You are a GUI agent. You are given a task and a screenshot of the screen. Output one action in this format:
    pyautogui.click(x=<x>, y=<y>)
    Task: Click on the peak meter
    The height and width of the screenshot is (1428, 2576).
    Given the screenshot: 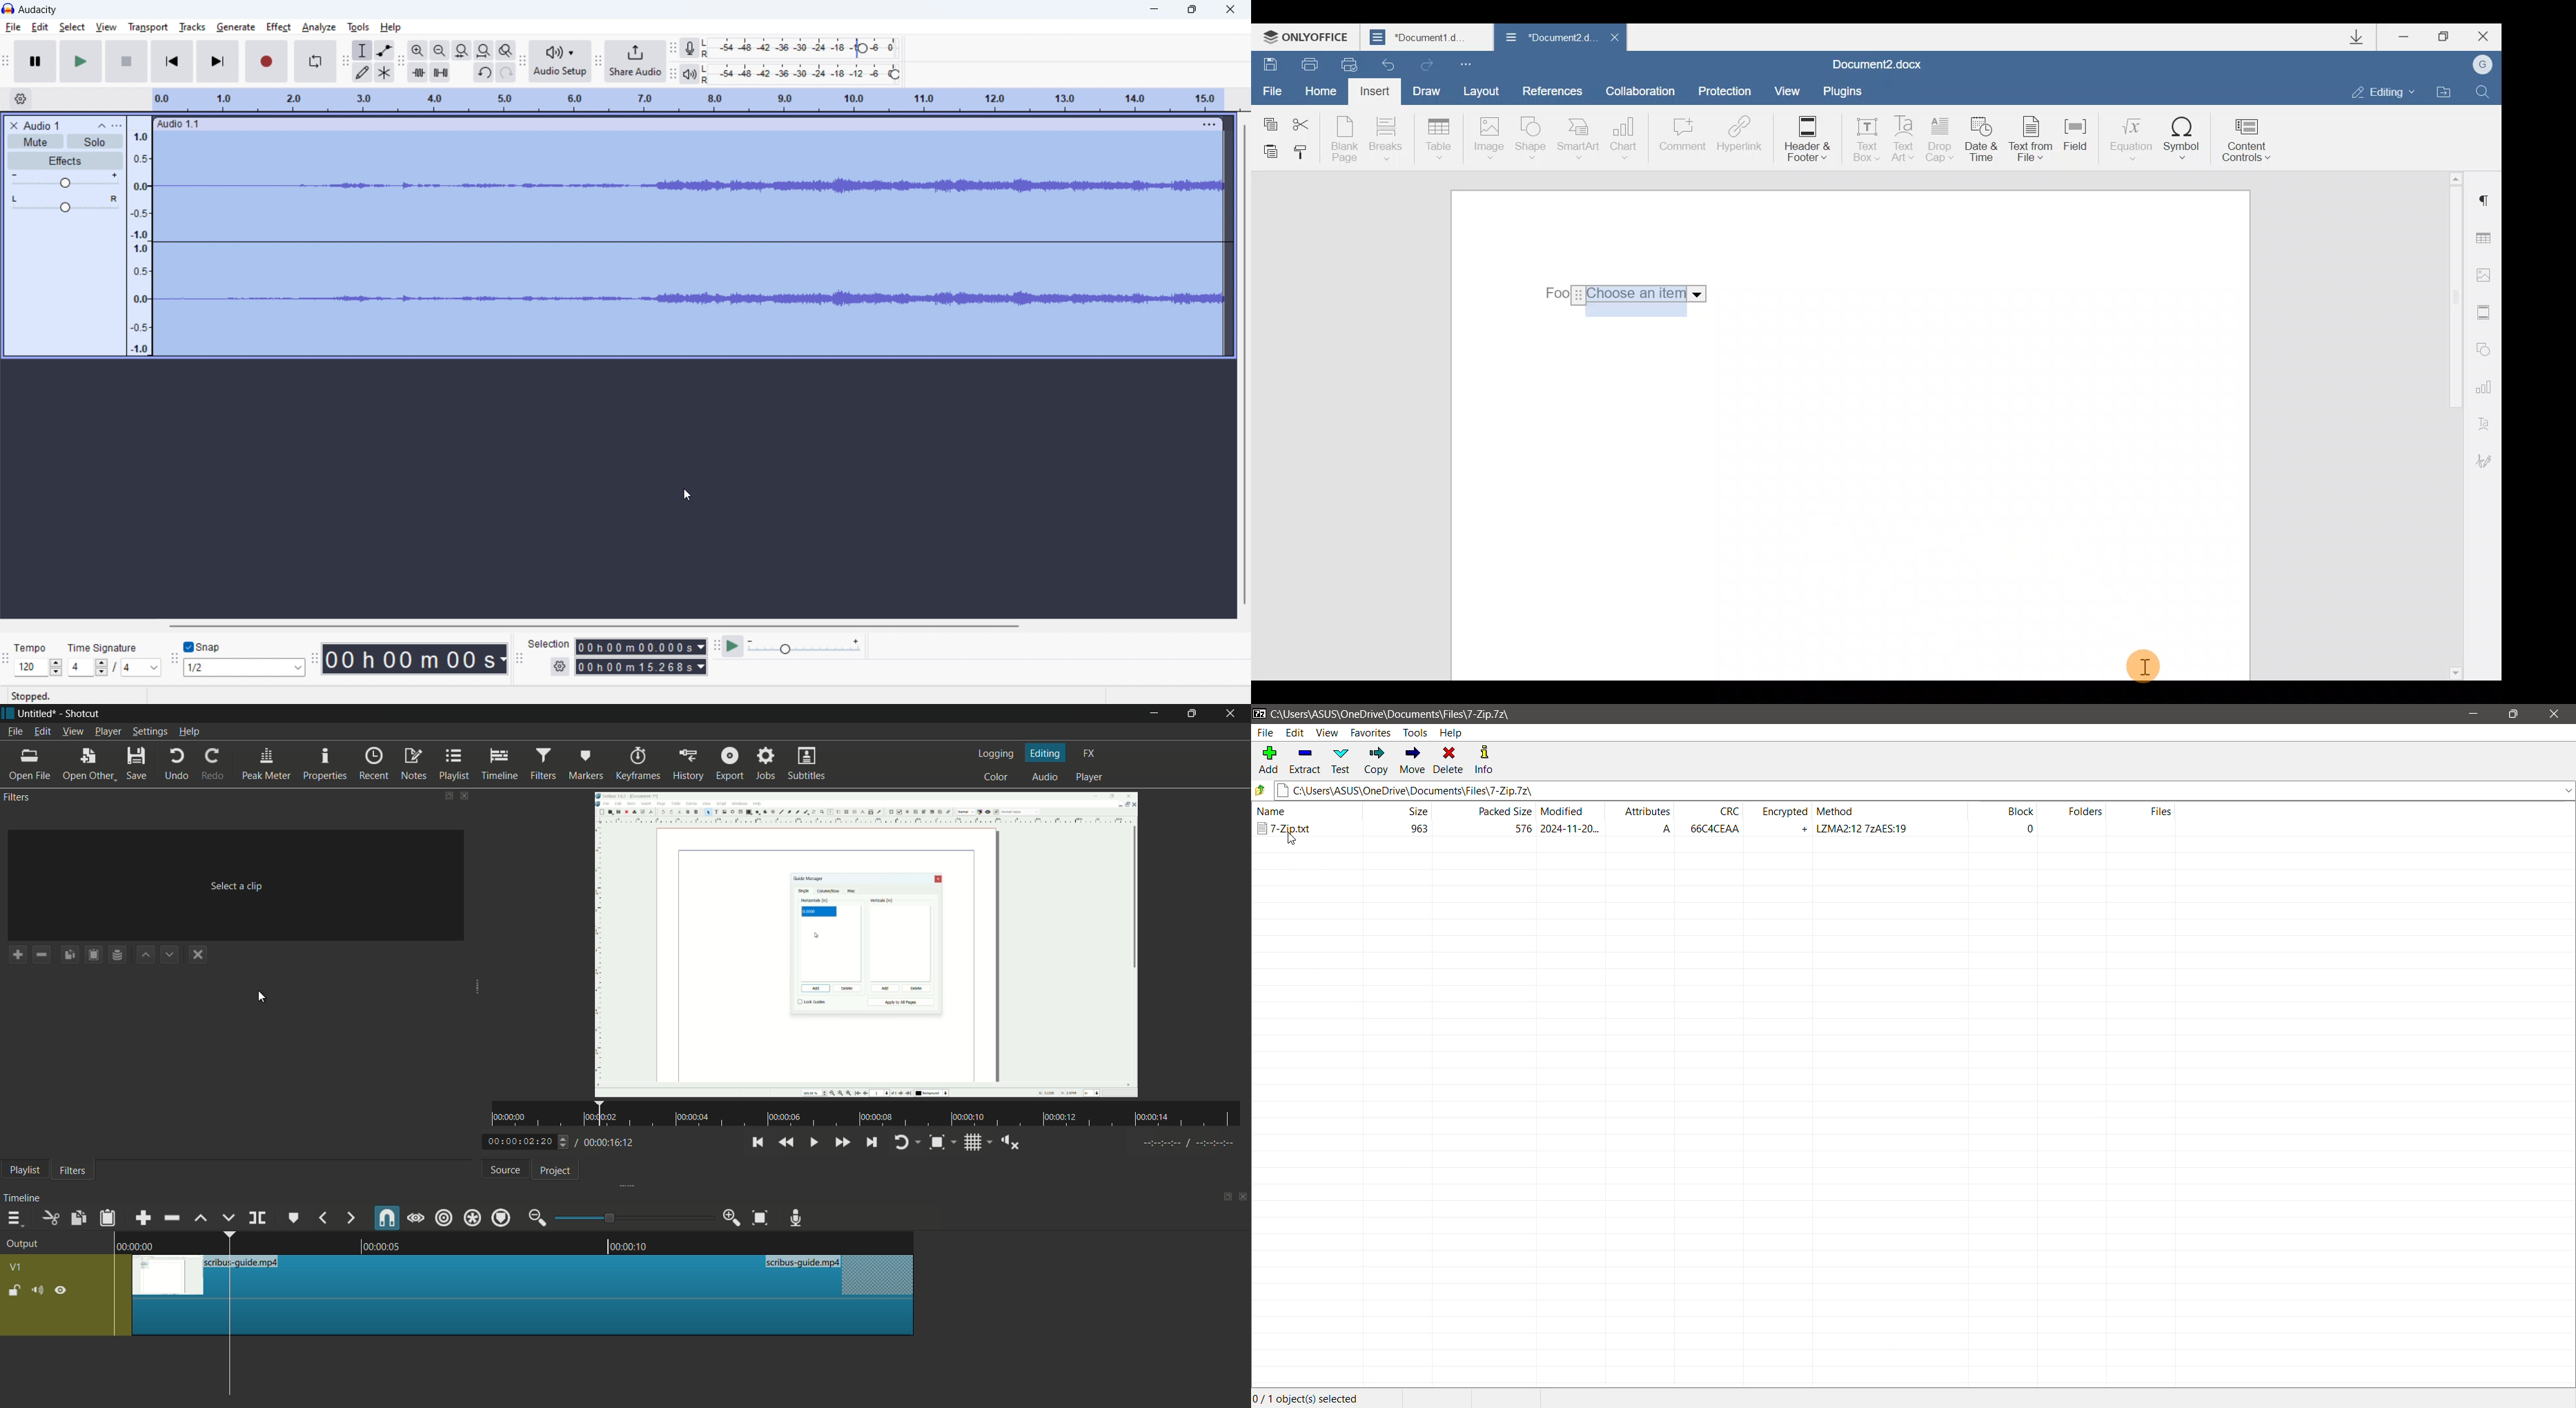 What is the action you would take?
    pyautogui.click(x=267, y=763)
    